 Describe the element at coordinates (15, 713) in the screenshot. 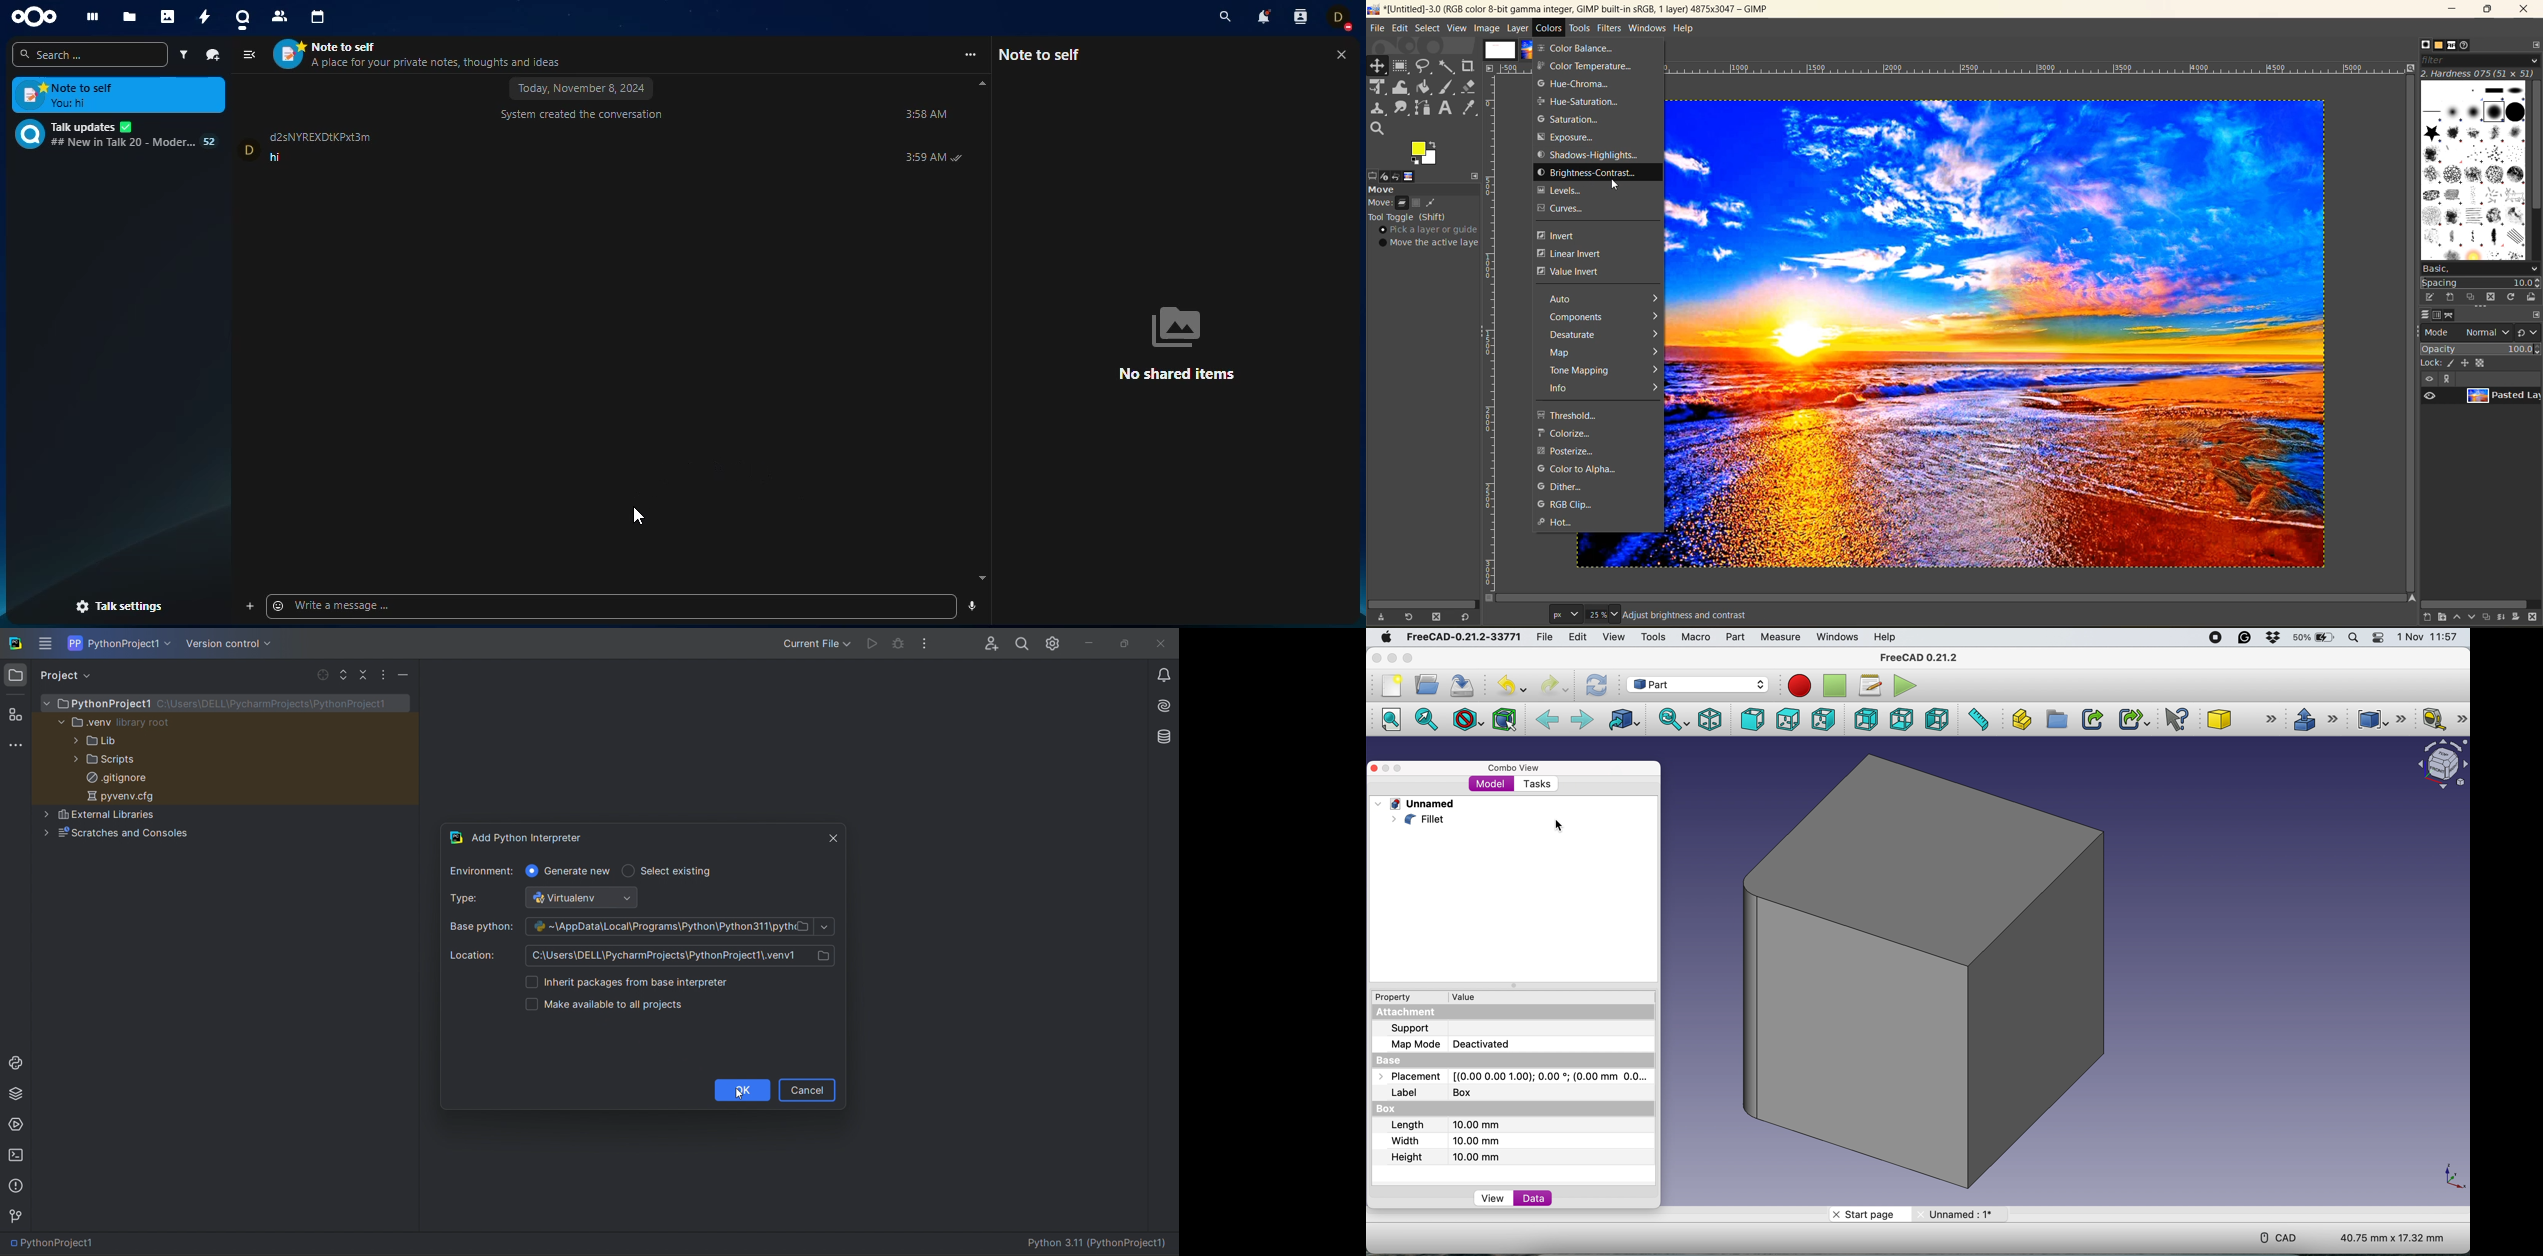

I see `structure` at that location.